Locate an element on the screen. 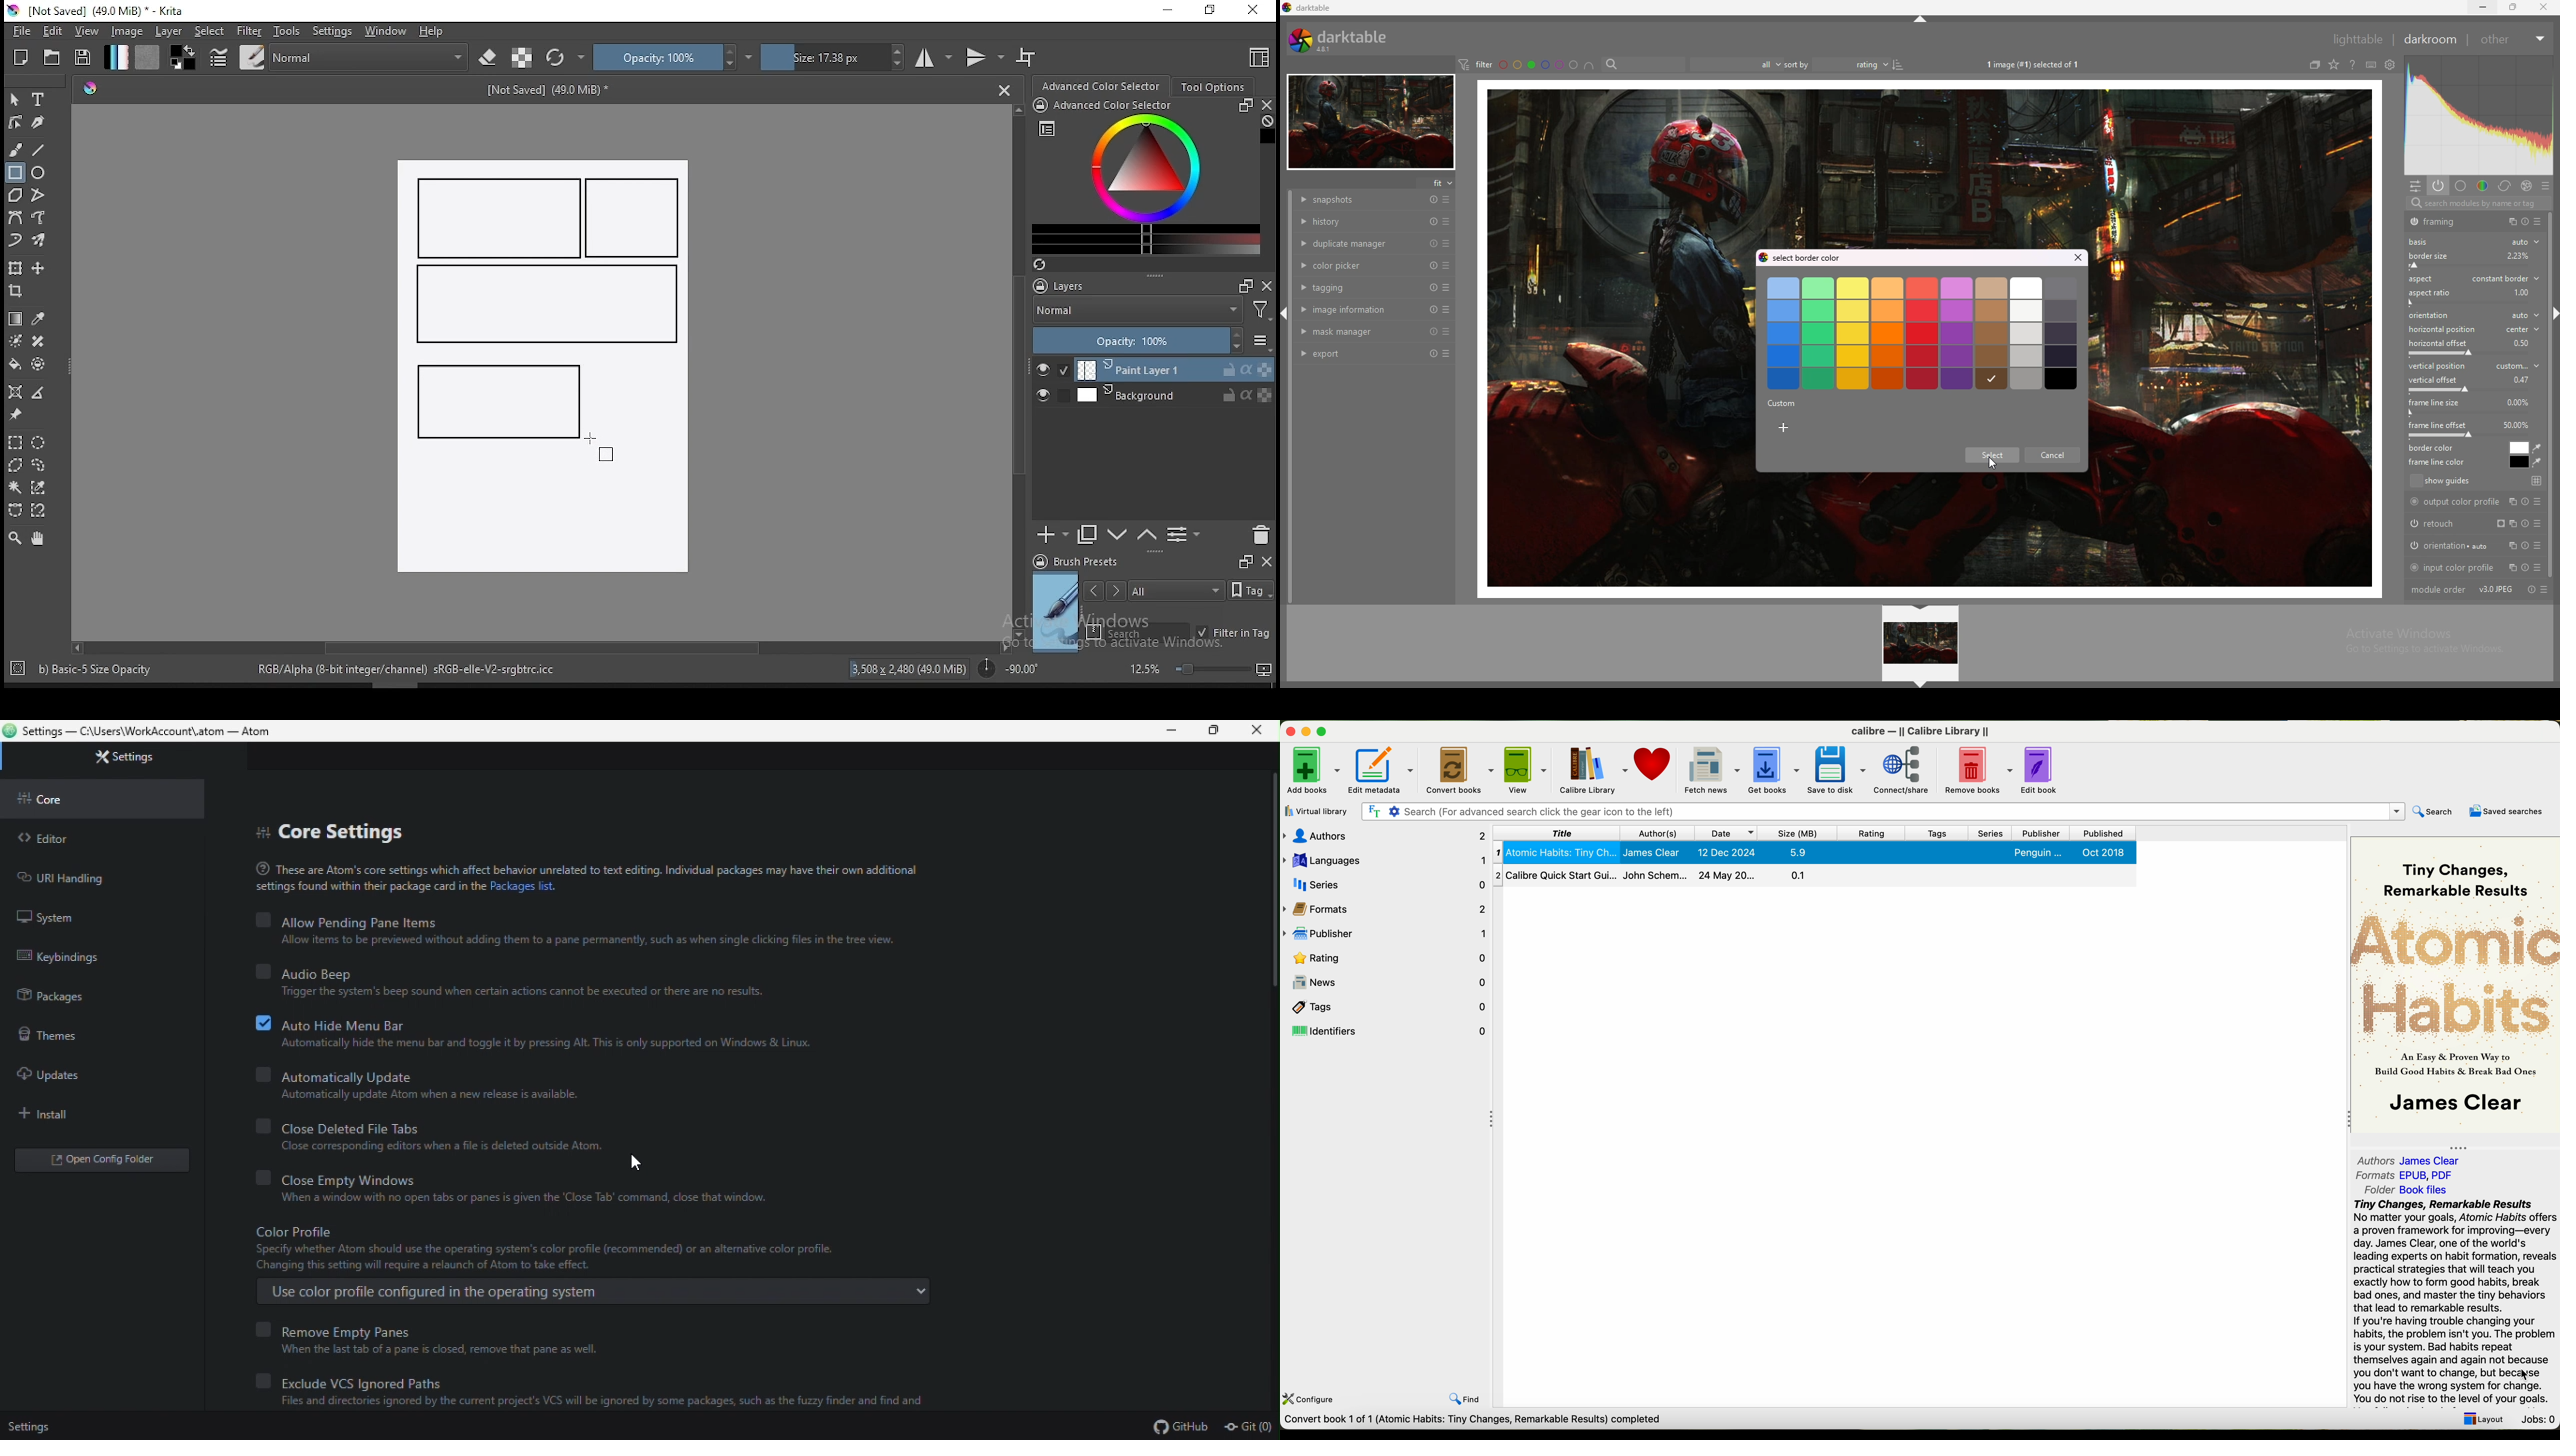 This screenshot has width=2576, height=1456. ellipse tool is located at coordinates (39, 171).